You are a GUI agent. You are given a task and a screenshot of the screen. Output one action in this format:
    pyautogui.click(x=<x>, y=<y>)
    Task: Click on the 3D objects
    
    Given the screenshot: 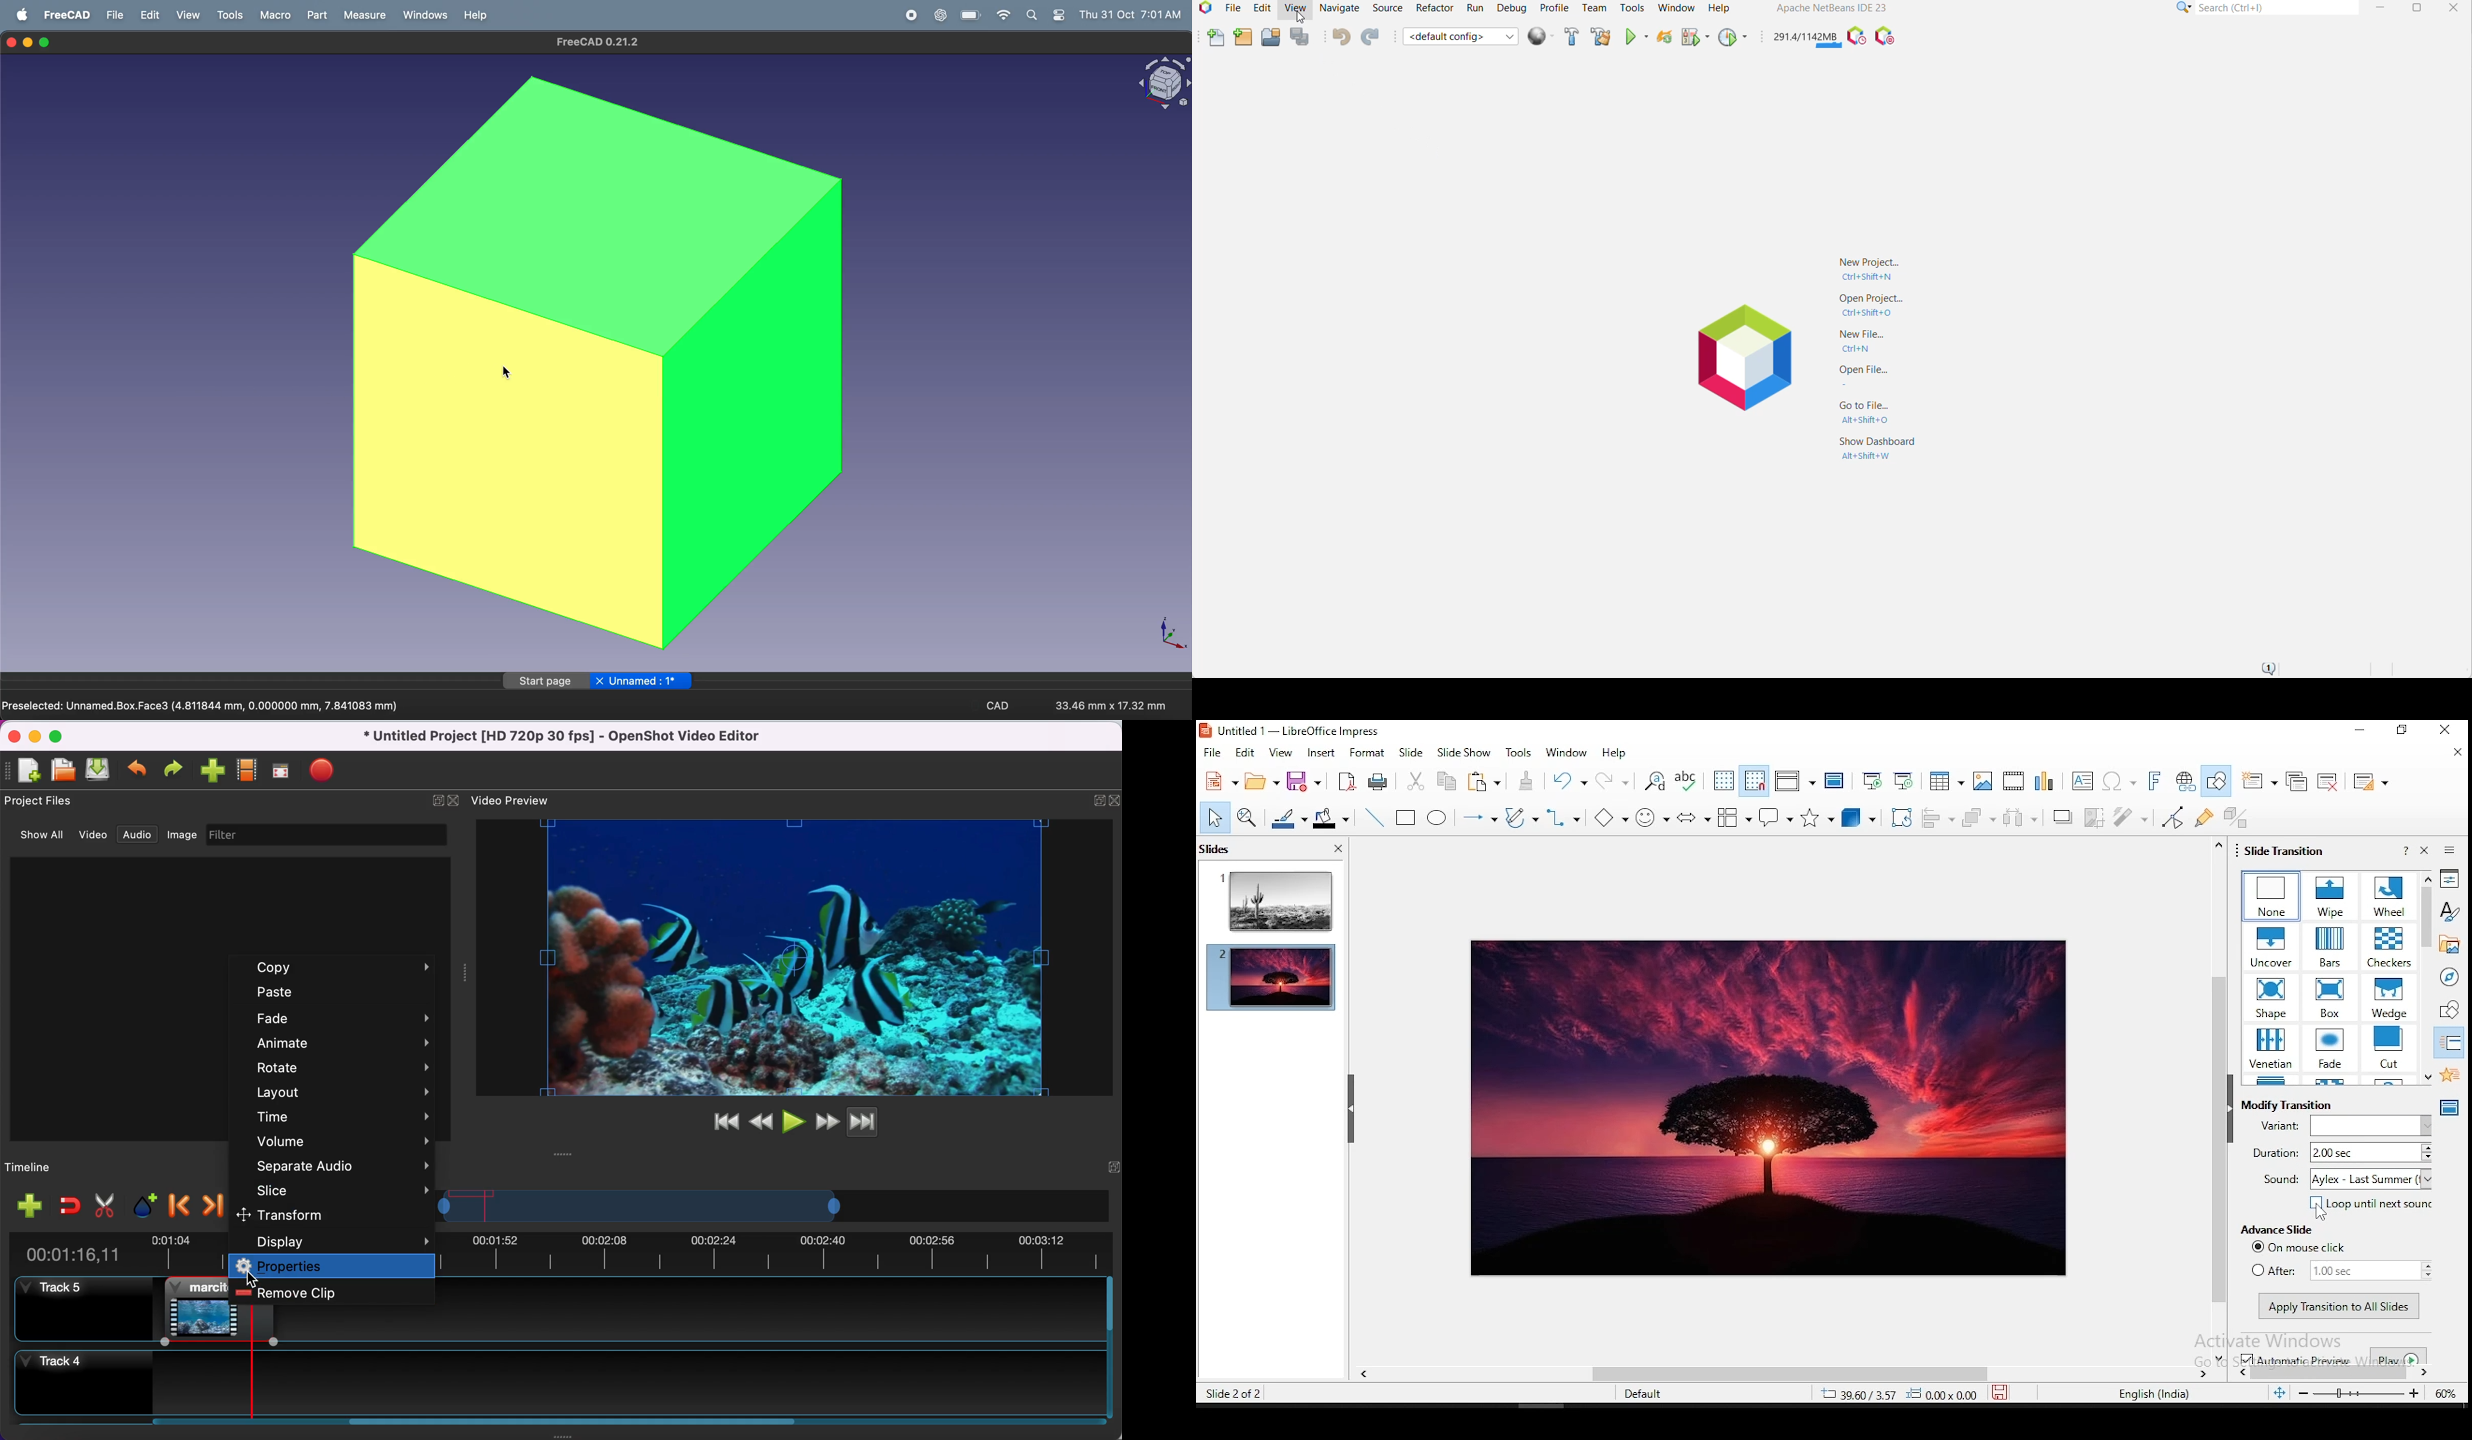 What is the action you would take?
    pyautogui.click(x=1857, y=817)
    